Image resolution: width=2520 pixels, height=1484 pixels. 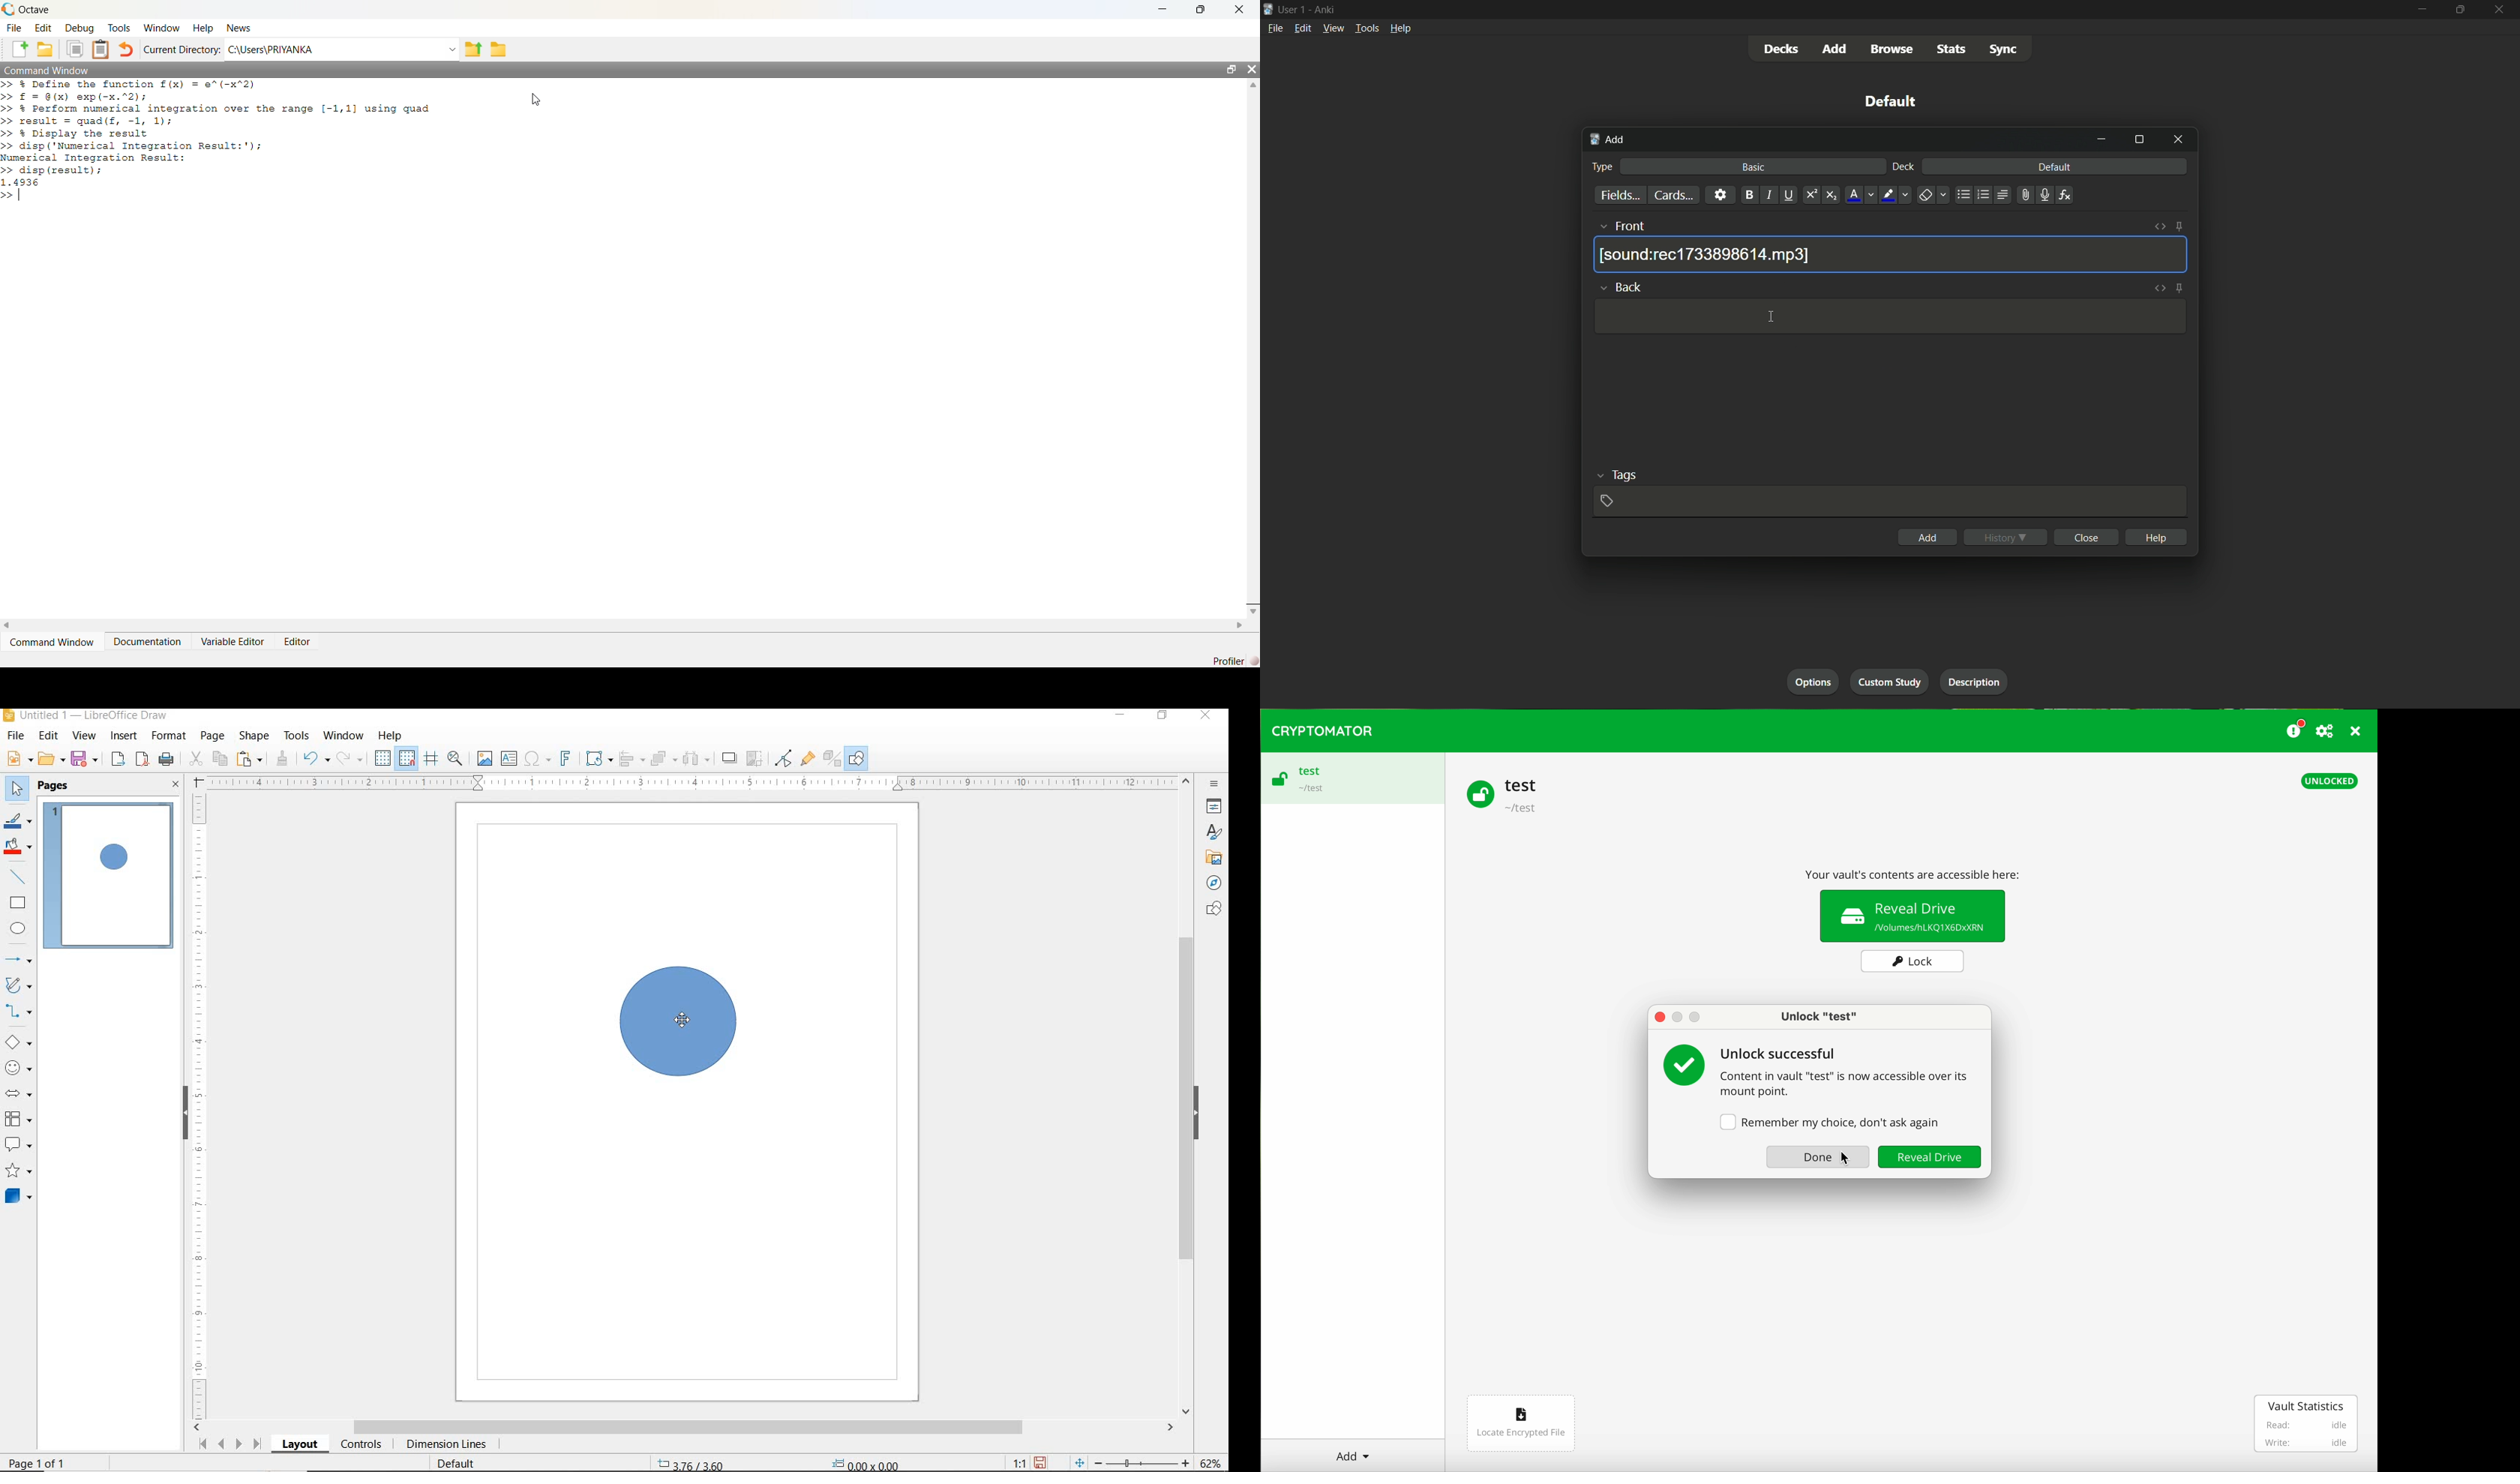 What do you see at coordinates (1119, 716) in the screenshot?
I see `MINIMIZE` at bounding box center [1119, 716].